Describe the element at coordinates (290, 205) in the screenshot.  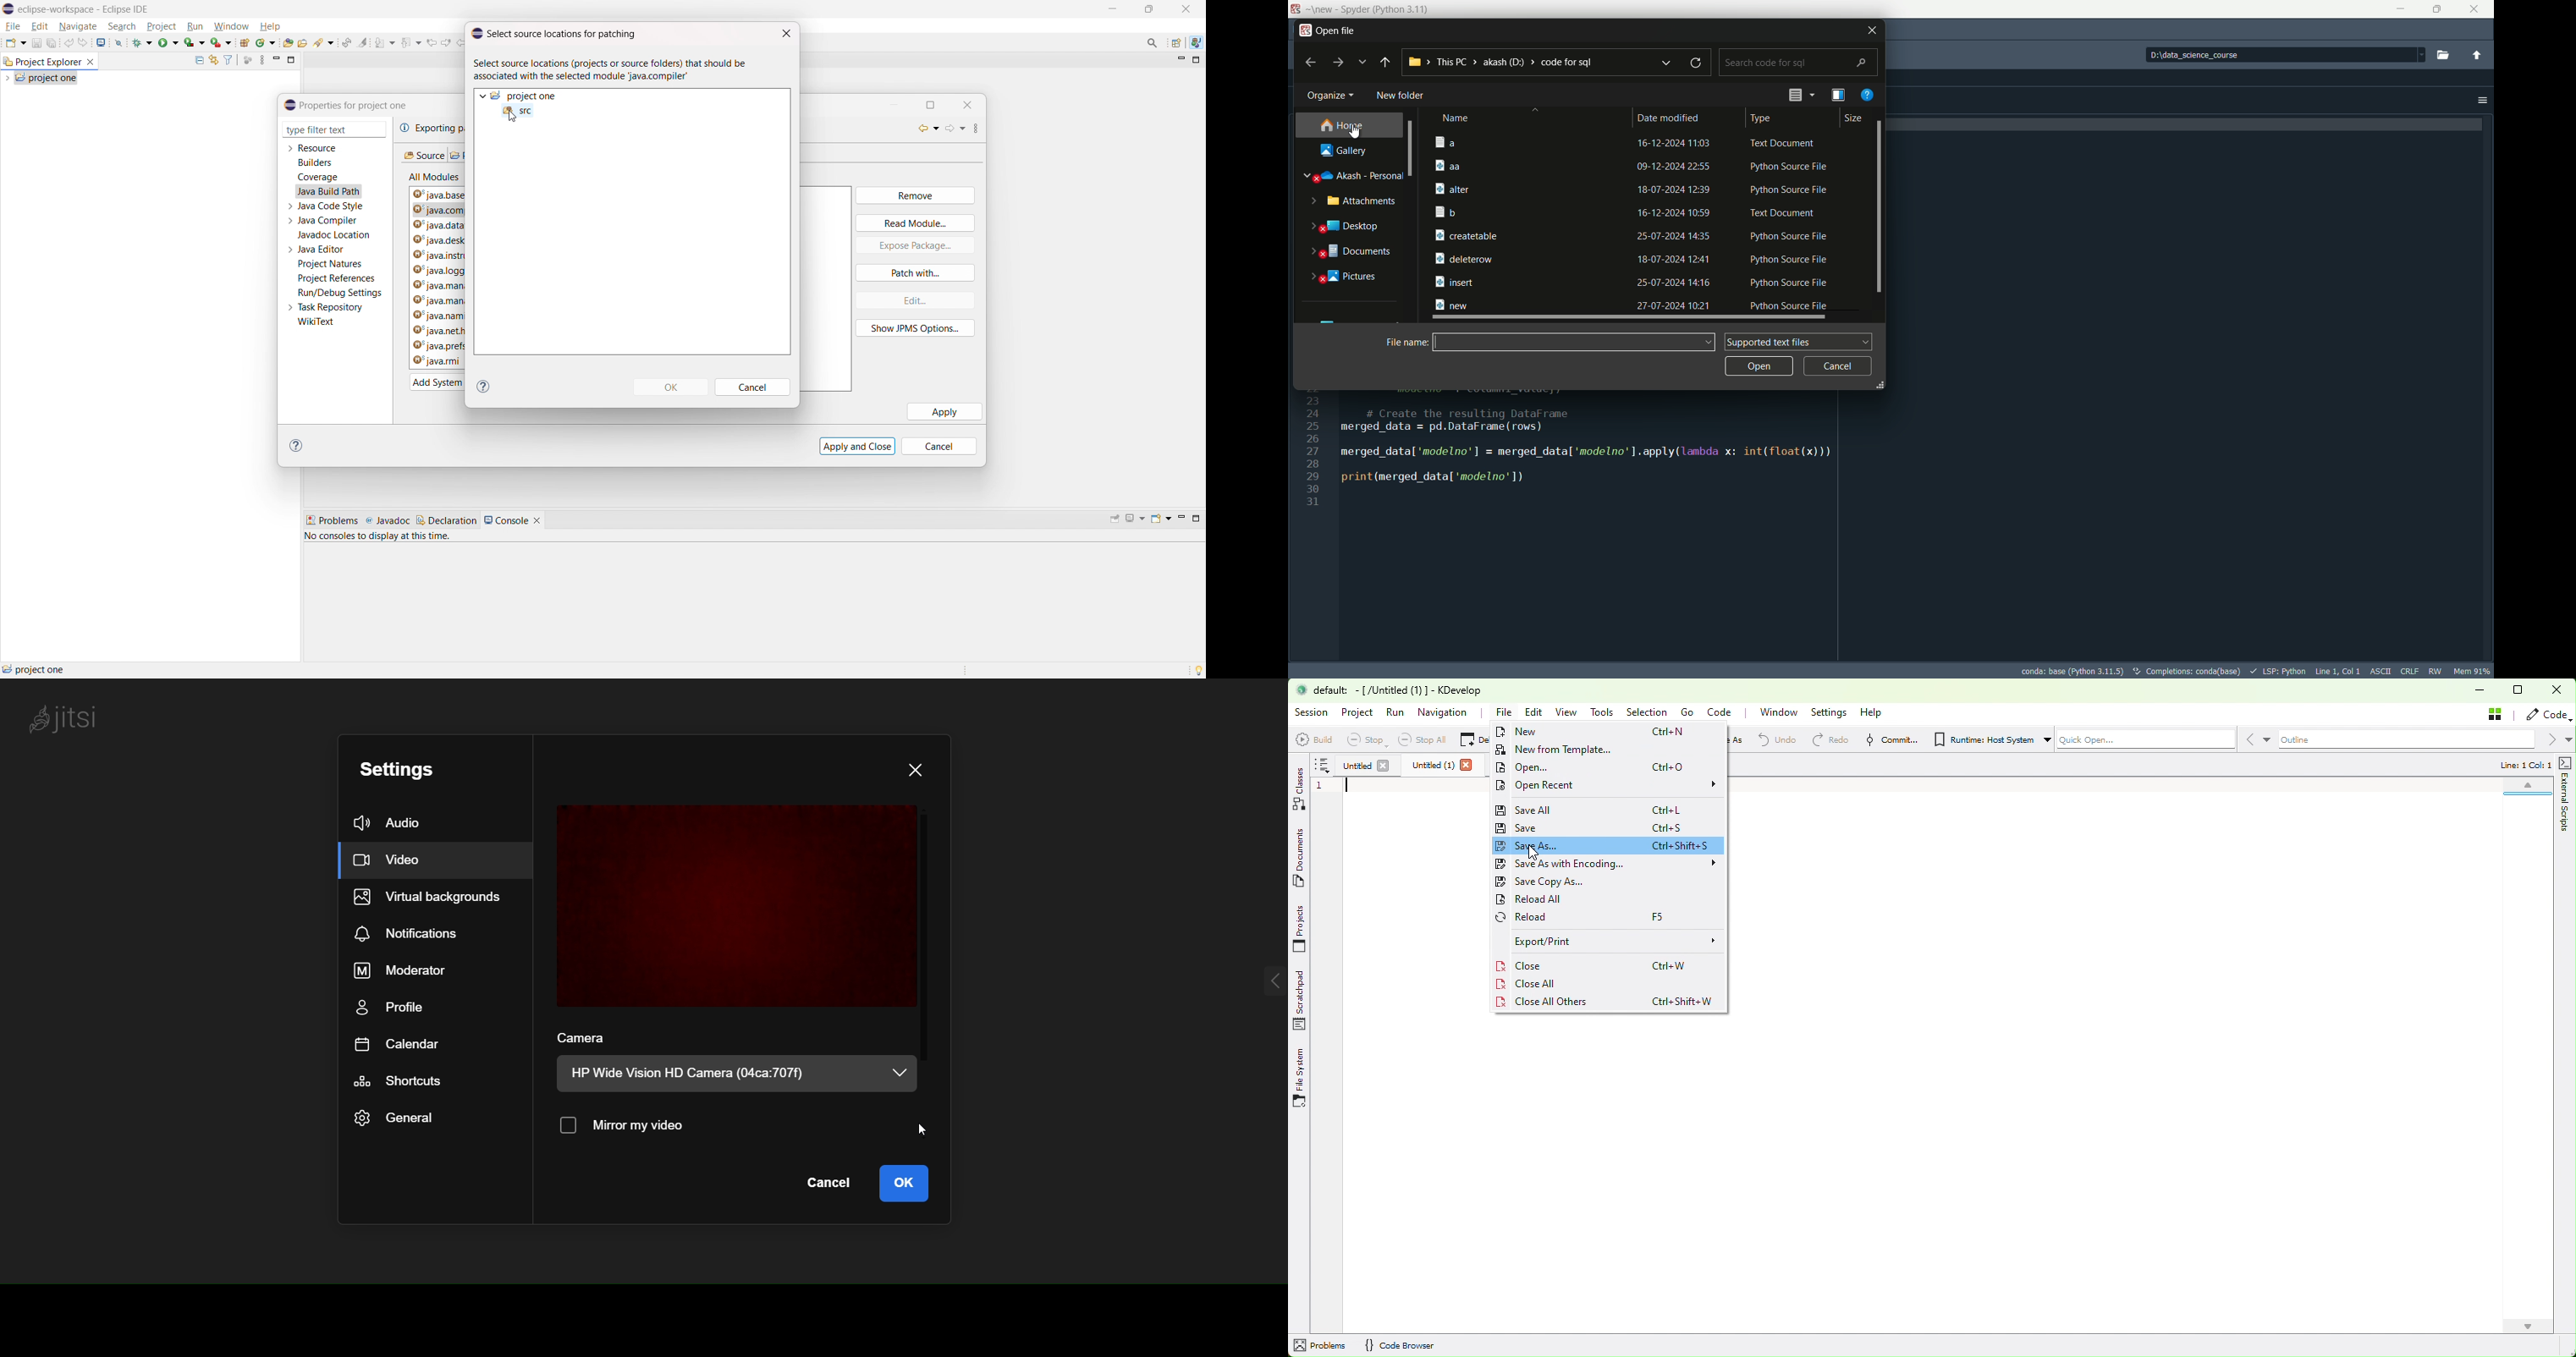
I see `expand java code style` at that location.